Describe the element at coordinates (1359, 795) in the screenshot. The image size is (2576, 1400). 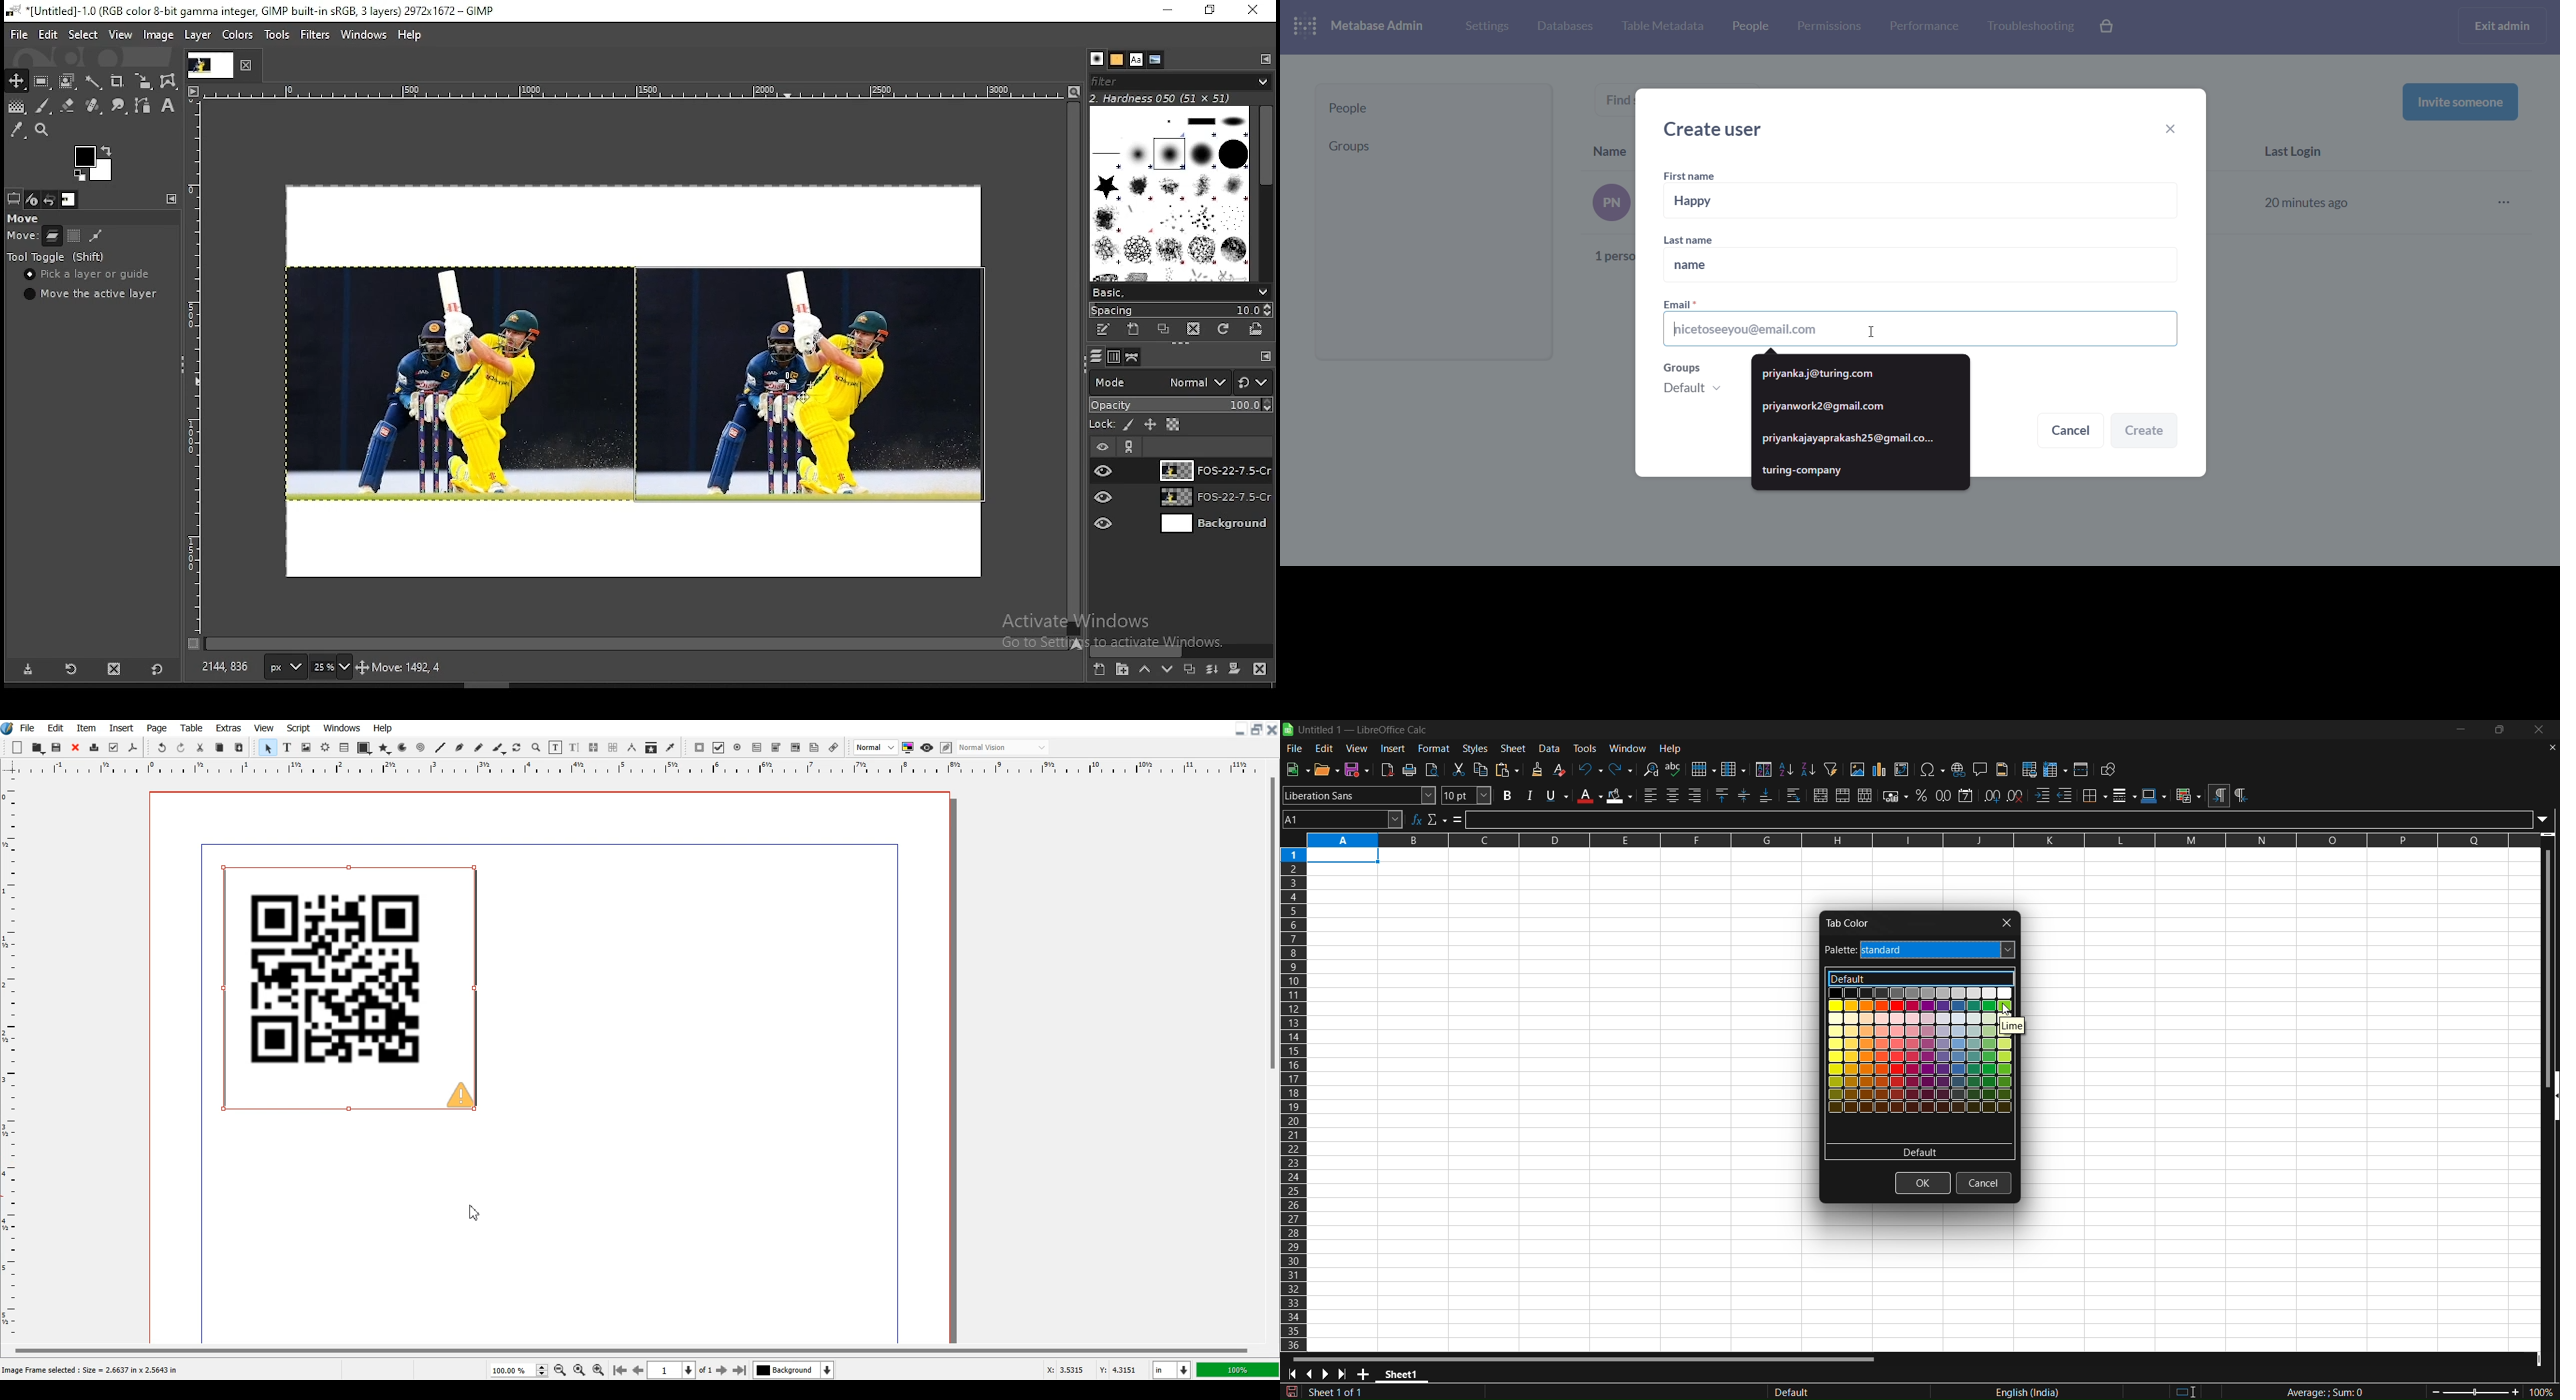
I see `font name` at that location.